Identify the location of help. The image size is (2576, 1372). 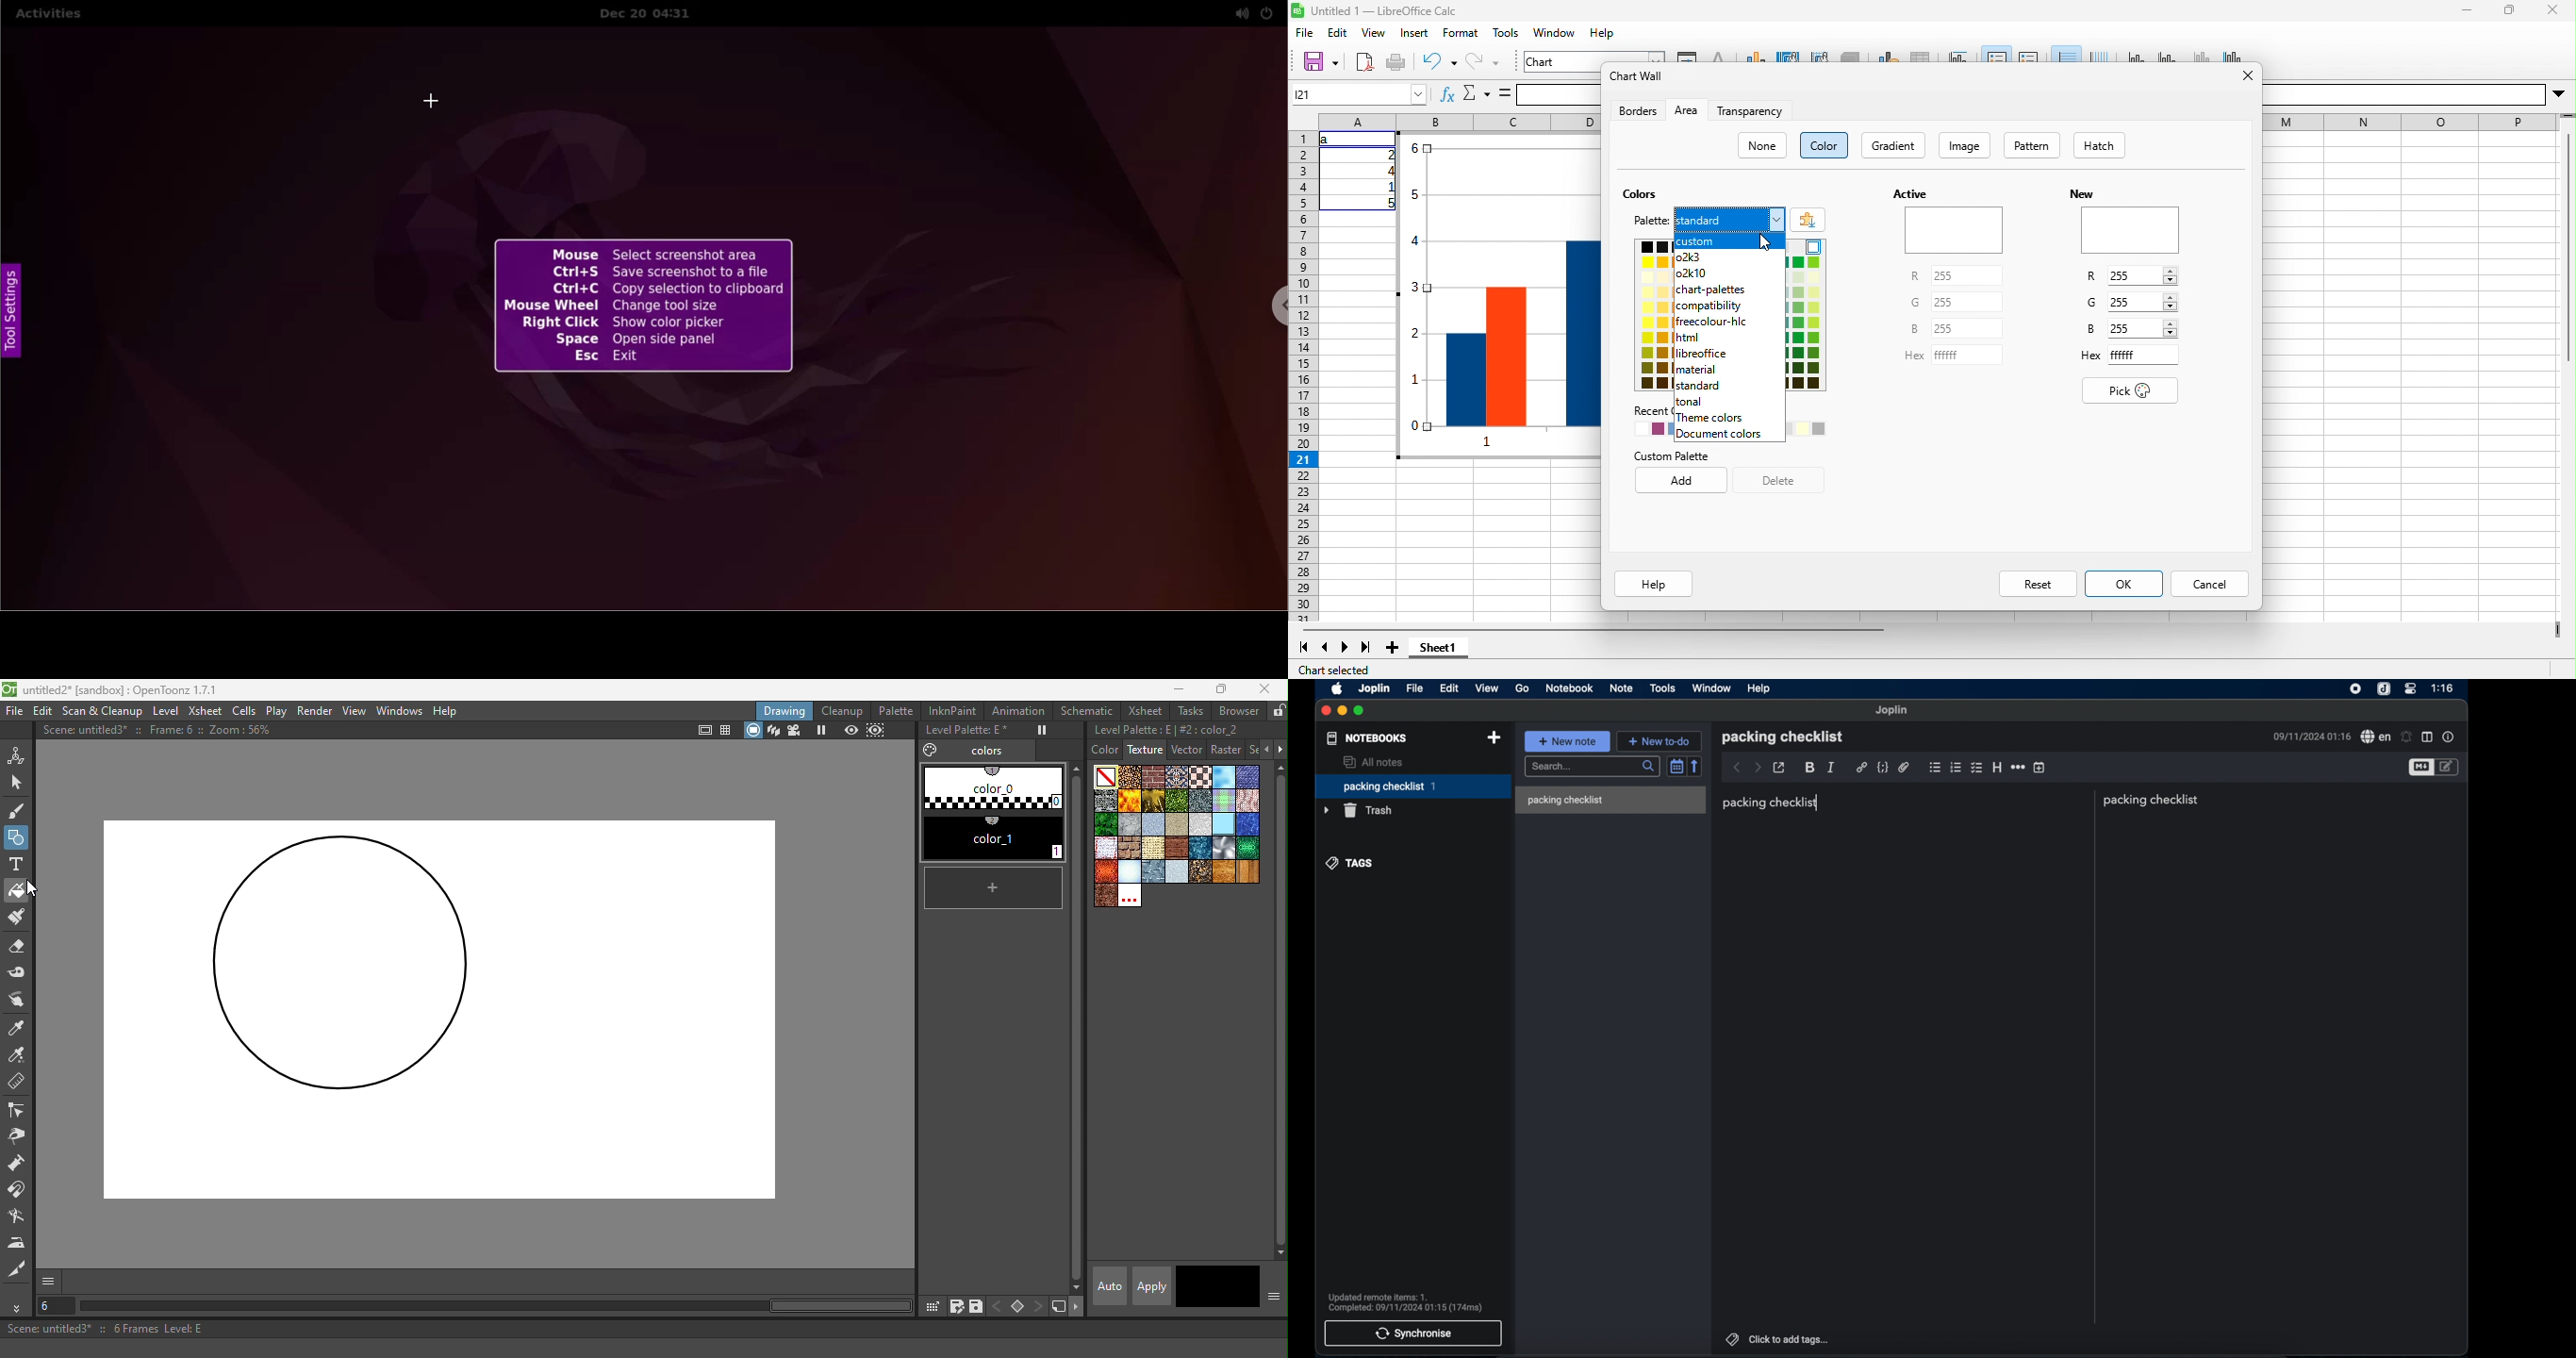
(1602, 32).